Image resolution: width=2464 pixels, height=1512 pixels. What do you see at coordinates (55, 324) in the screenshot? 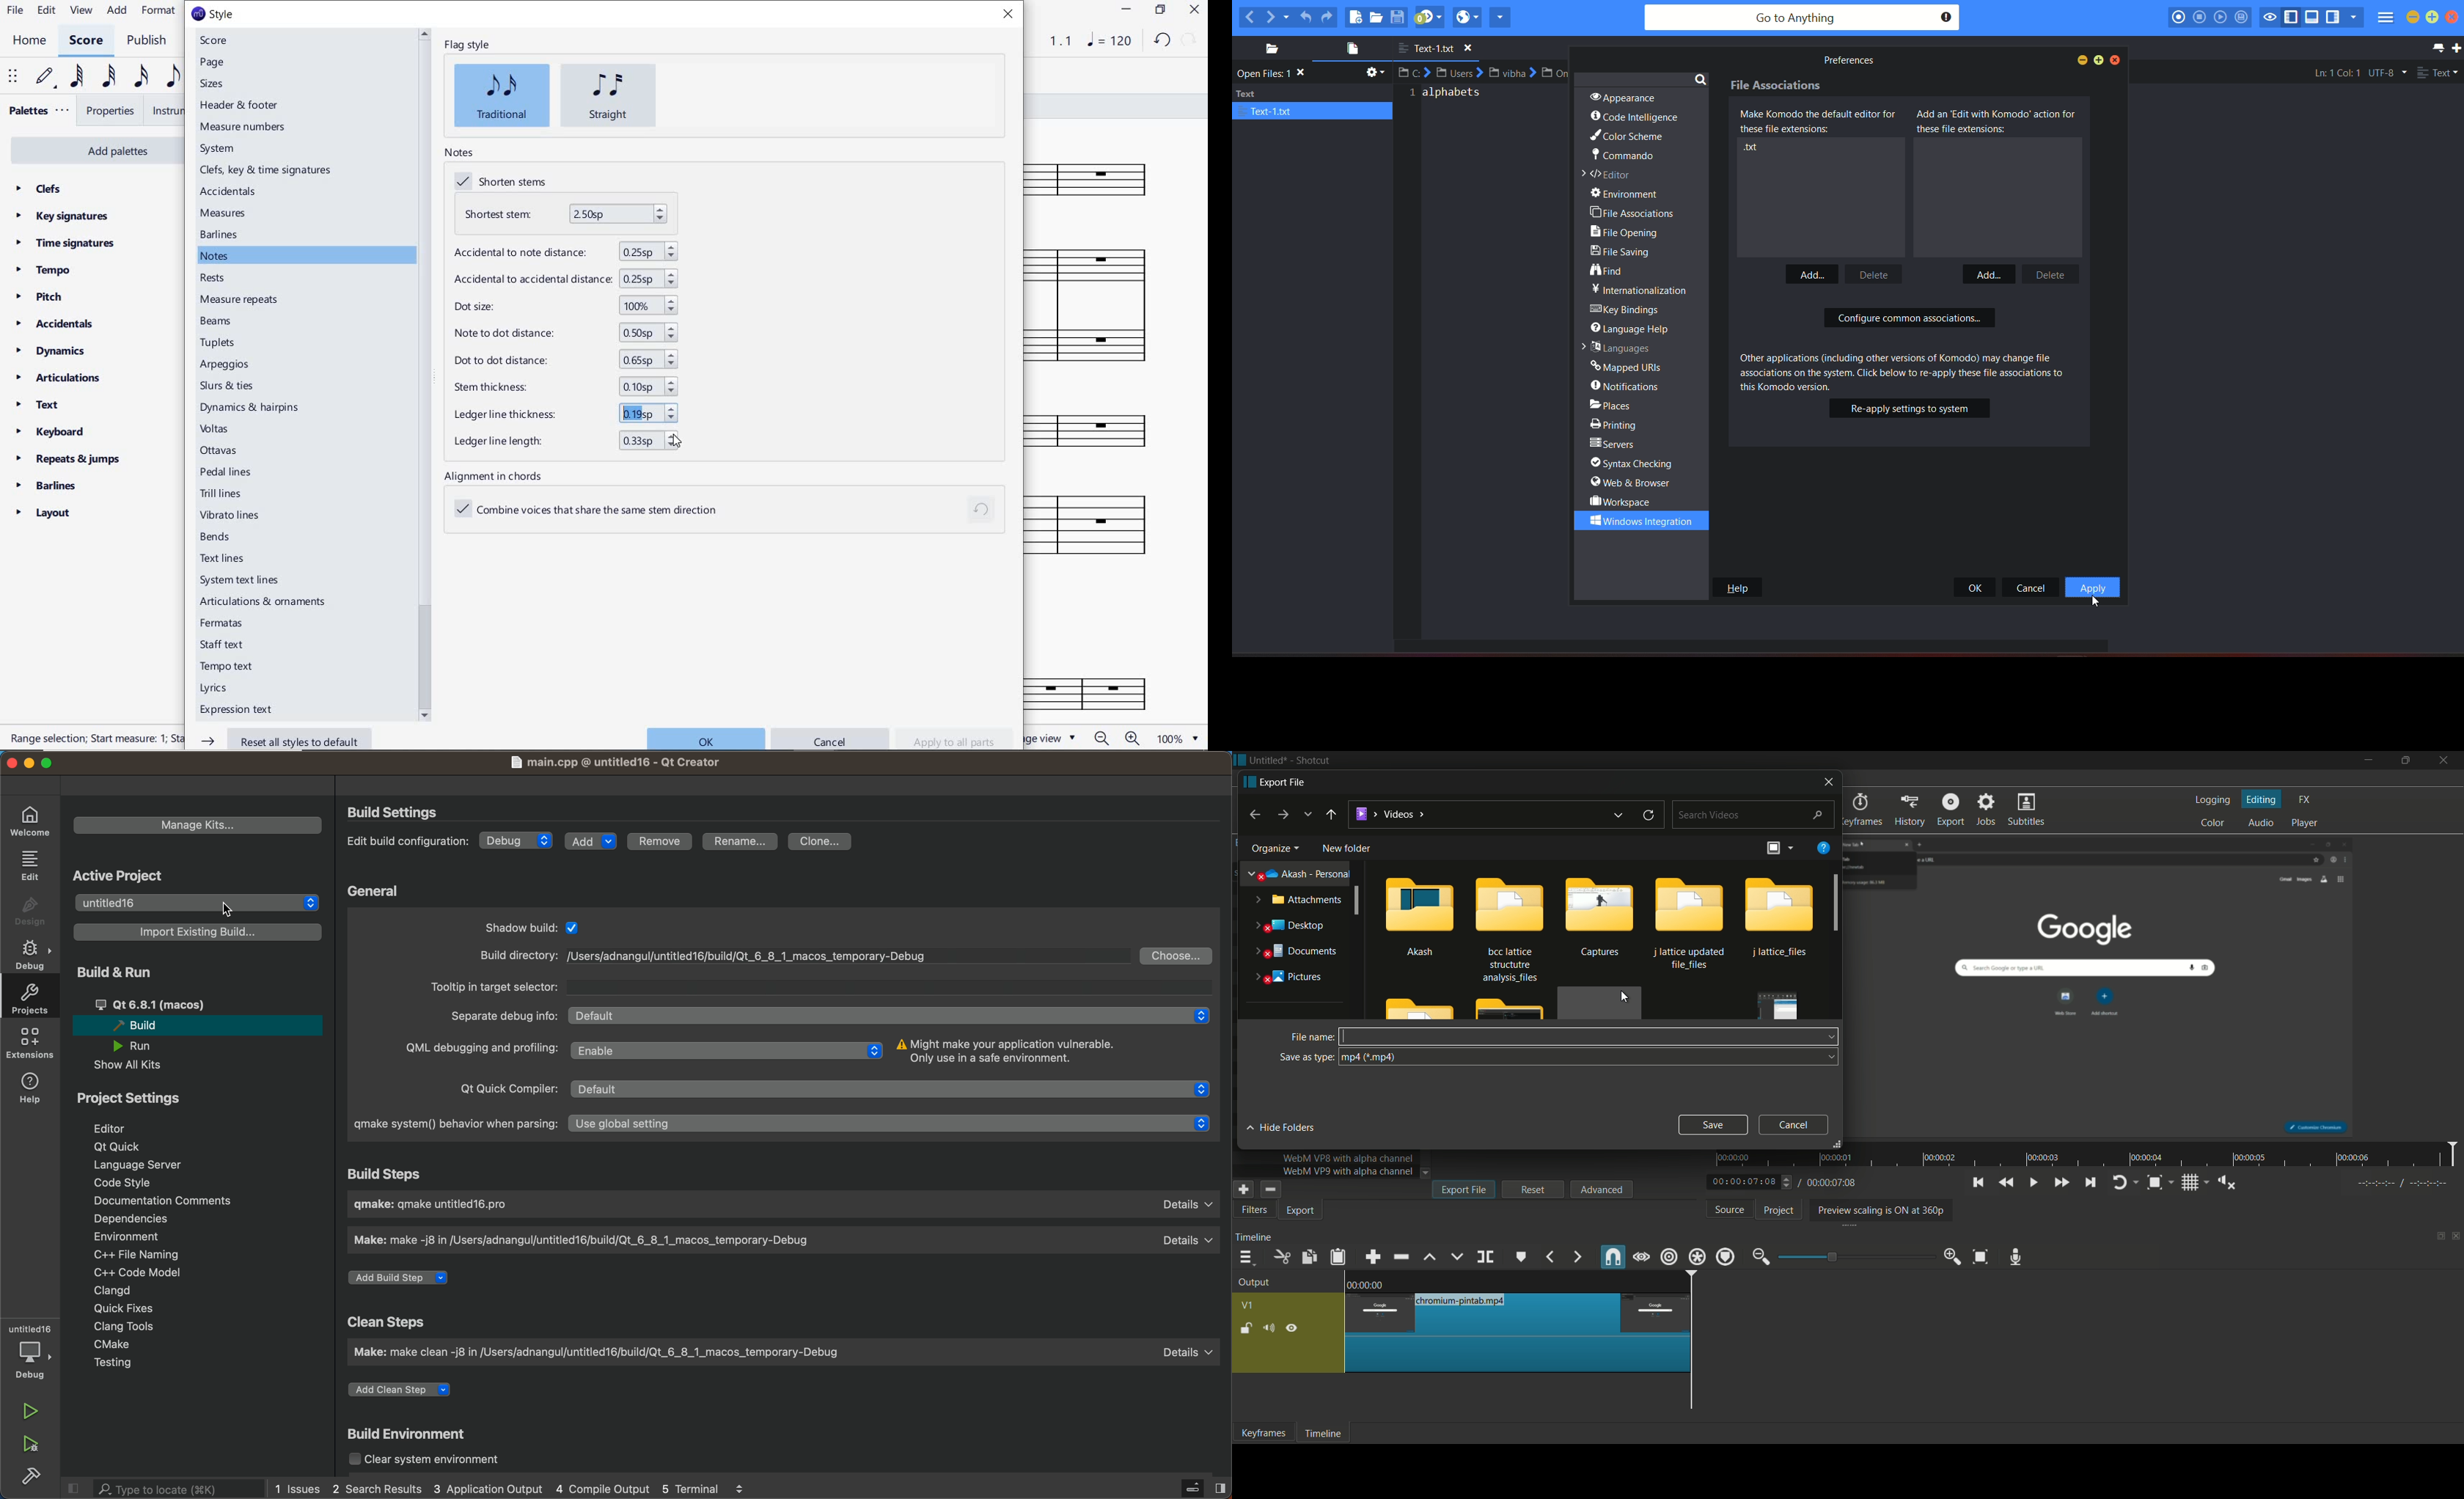
I see `accidentals` at bounding box center [55, 324].